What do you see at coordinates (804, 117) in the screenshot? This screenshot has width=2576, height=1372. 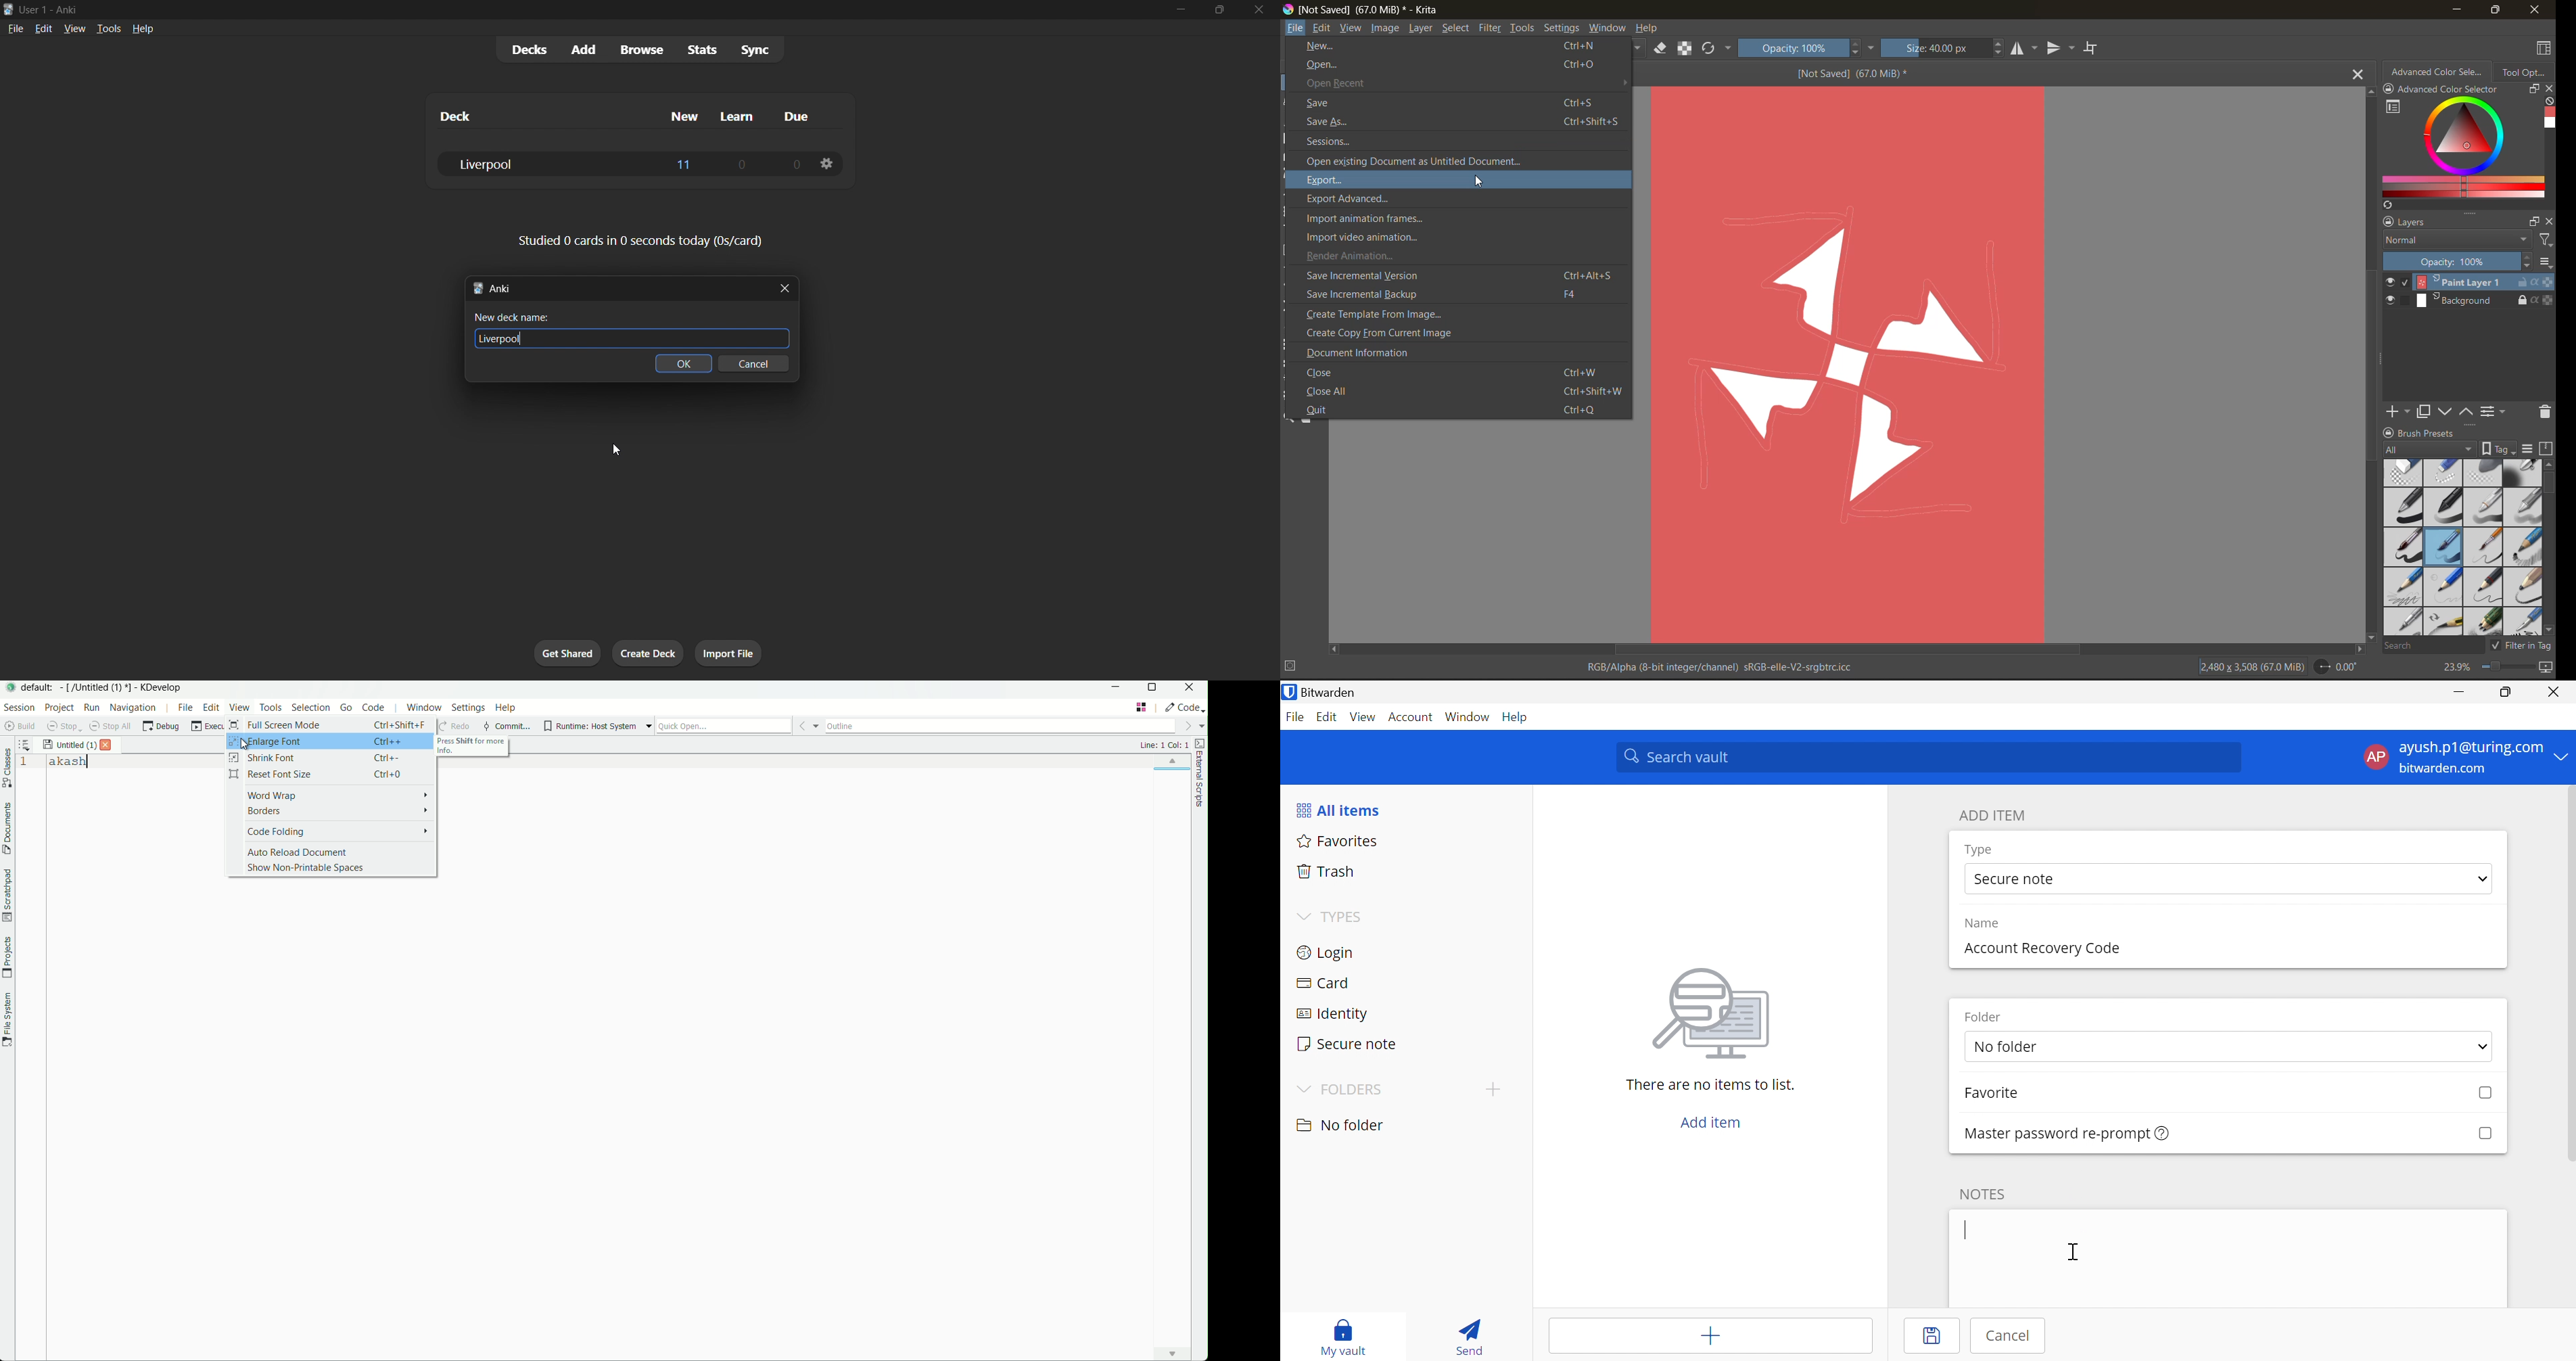 I see `due column` at bounding box center [804, 117].